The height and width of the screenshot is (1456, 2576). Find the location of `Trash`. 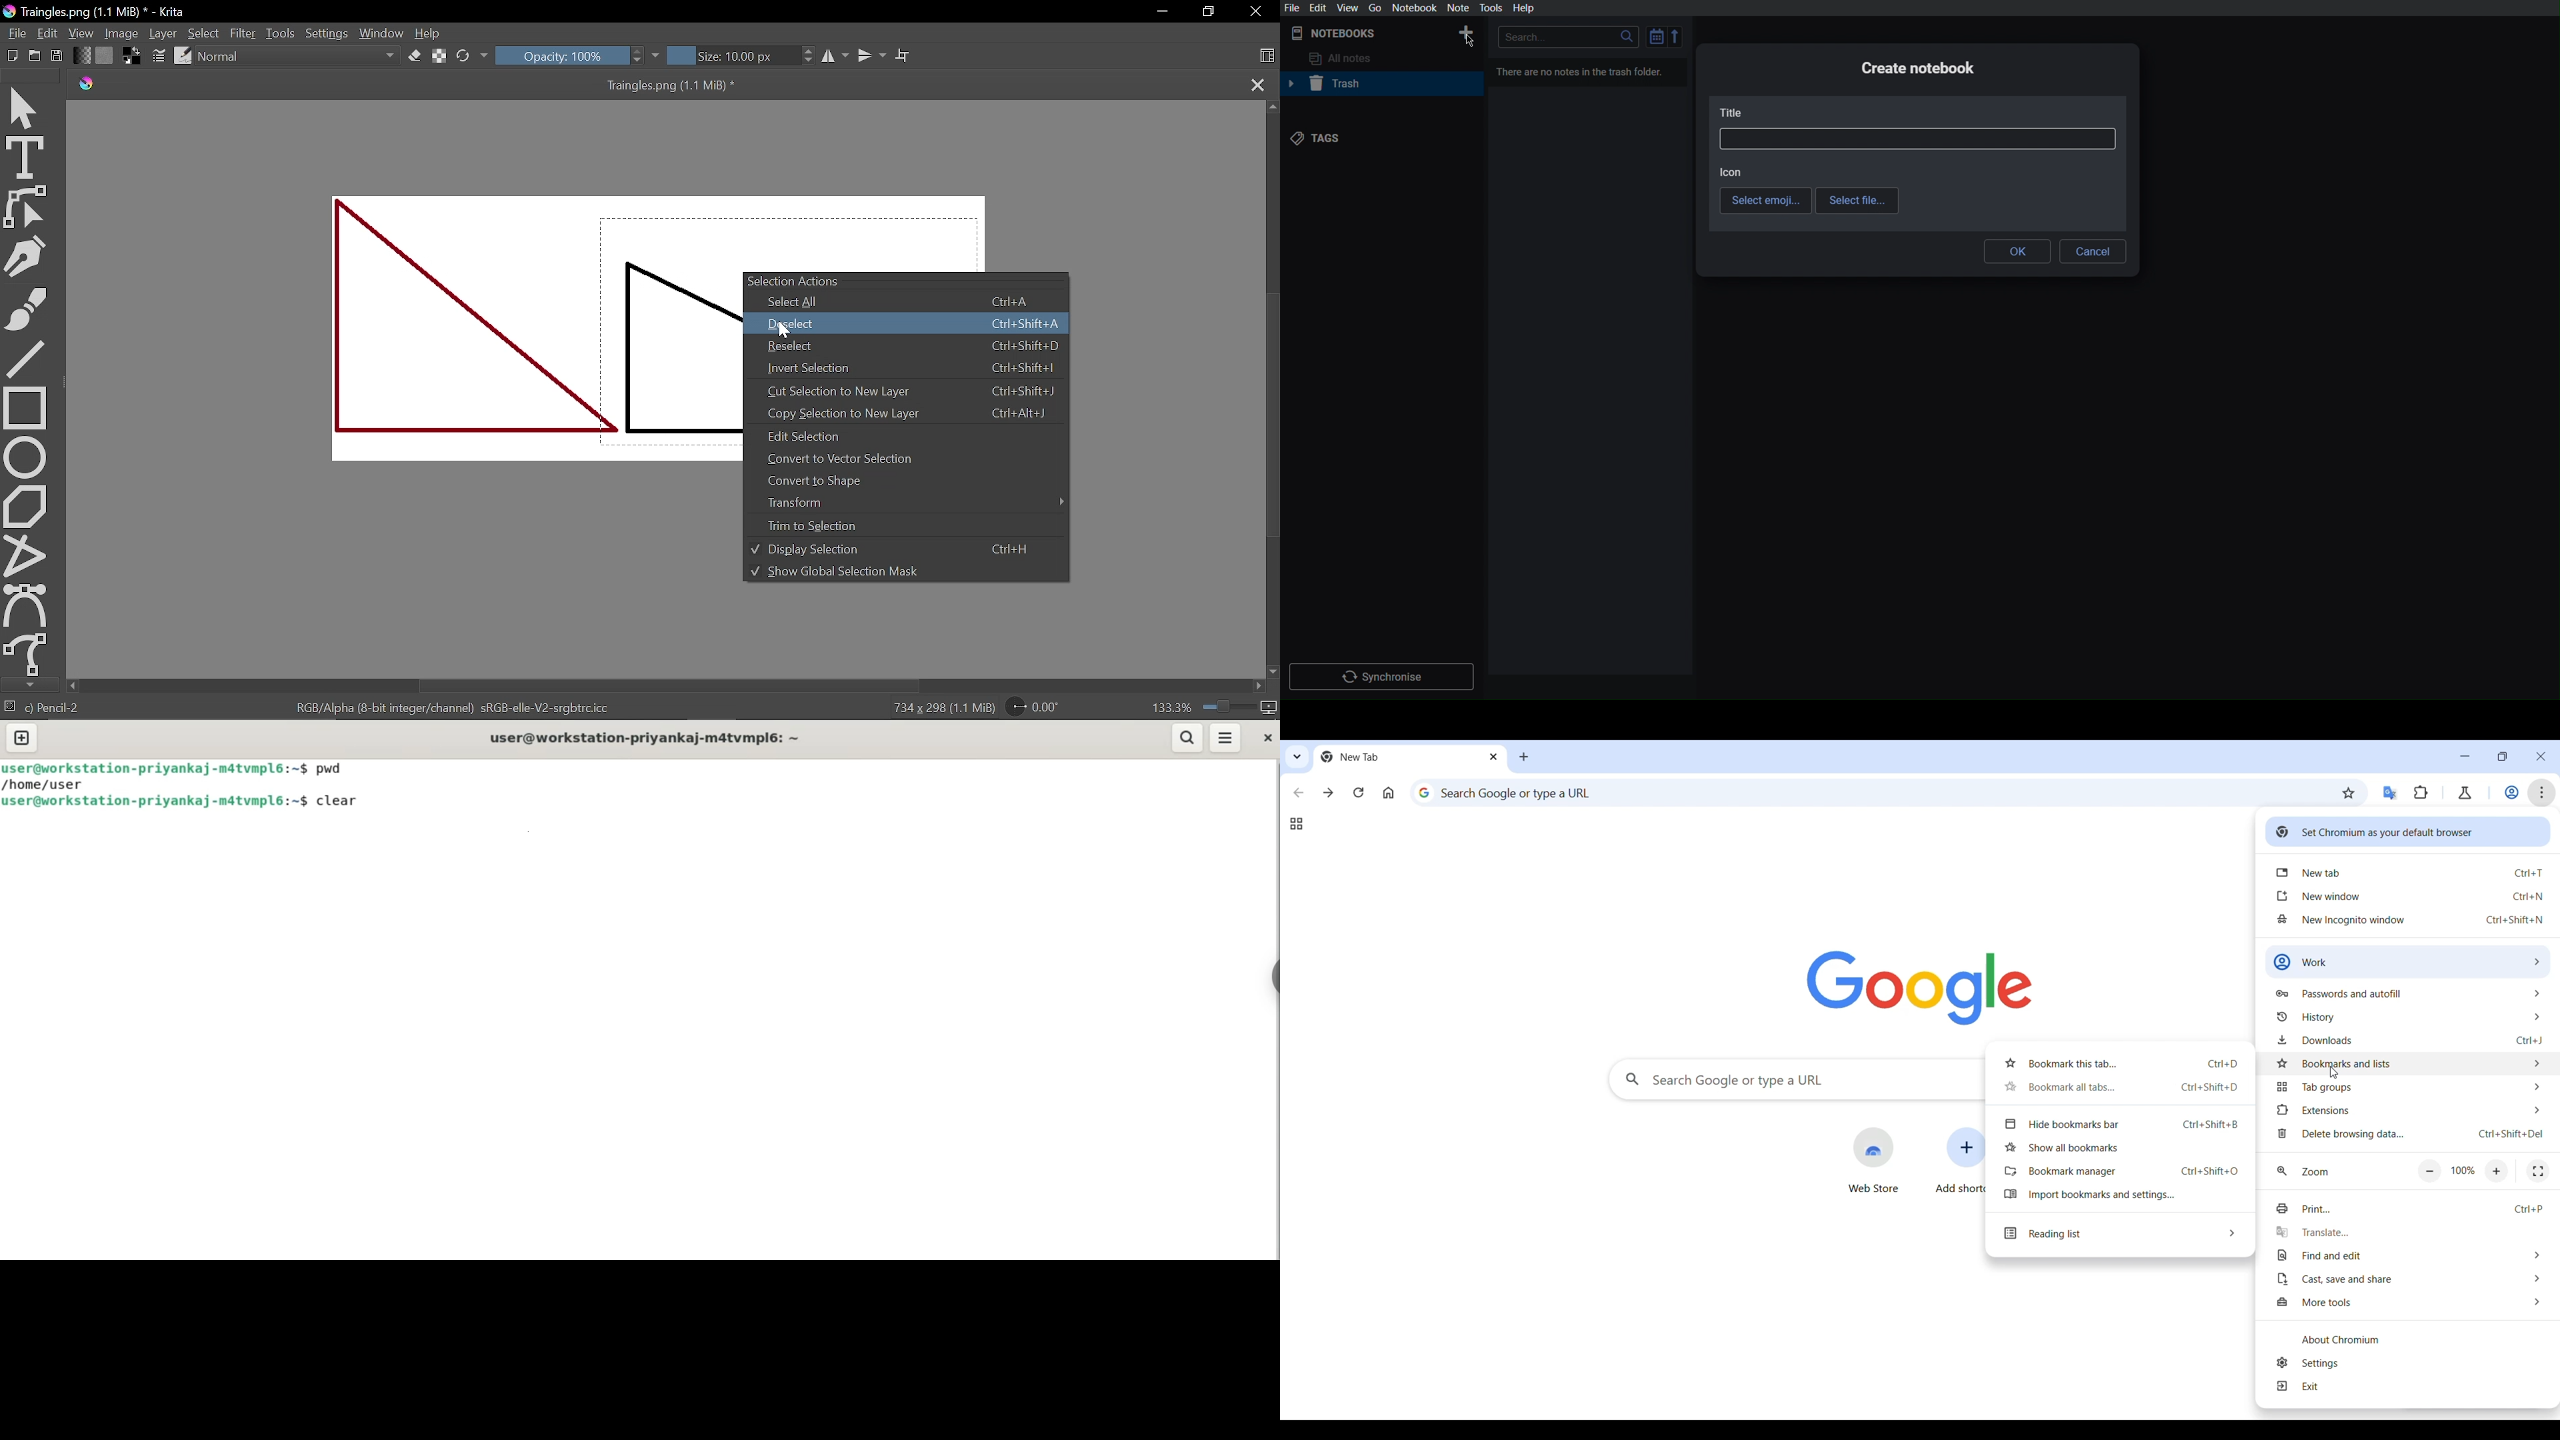

Trash is located at coordinates (1329, 84).